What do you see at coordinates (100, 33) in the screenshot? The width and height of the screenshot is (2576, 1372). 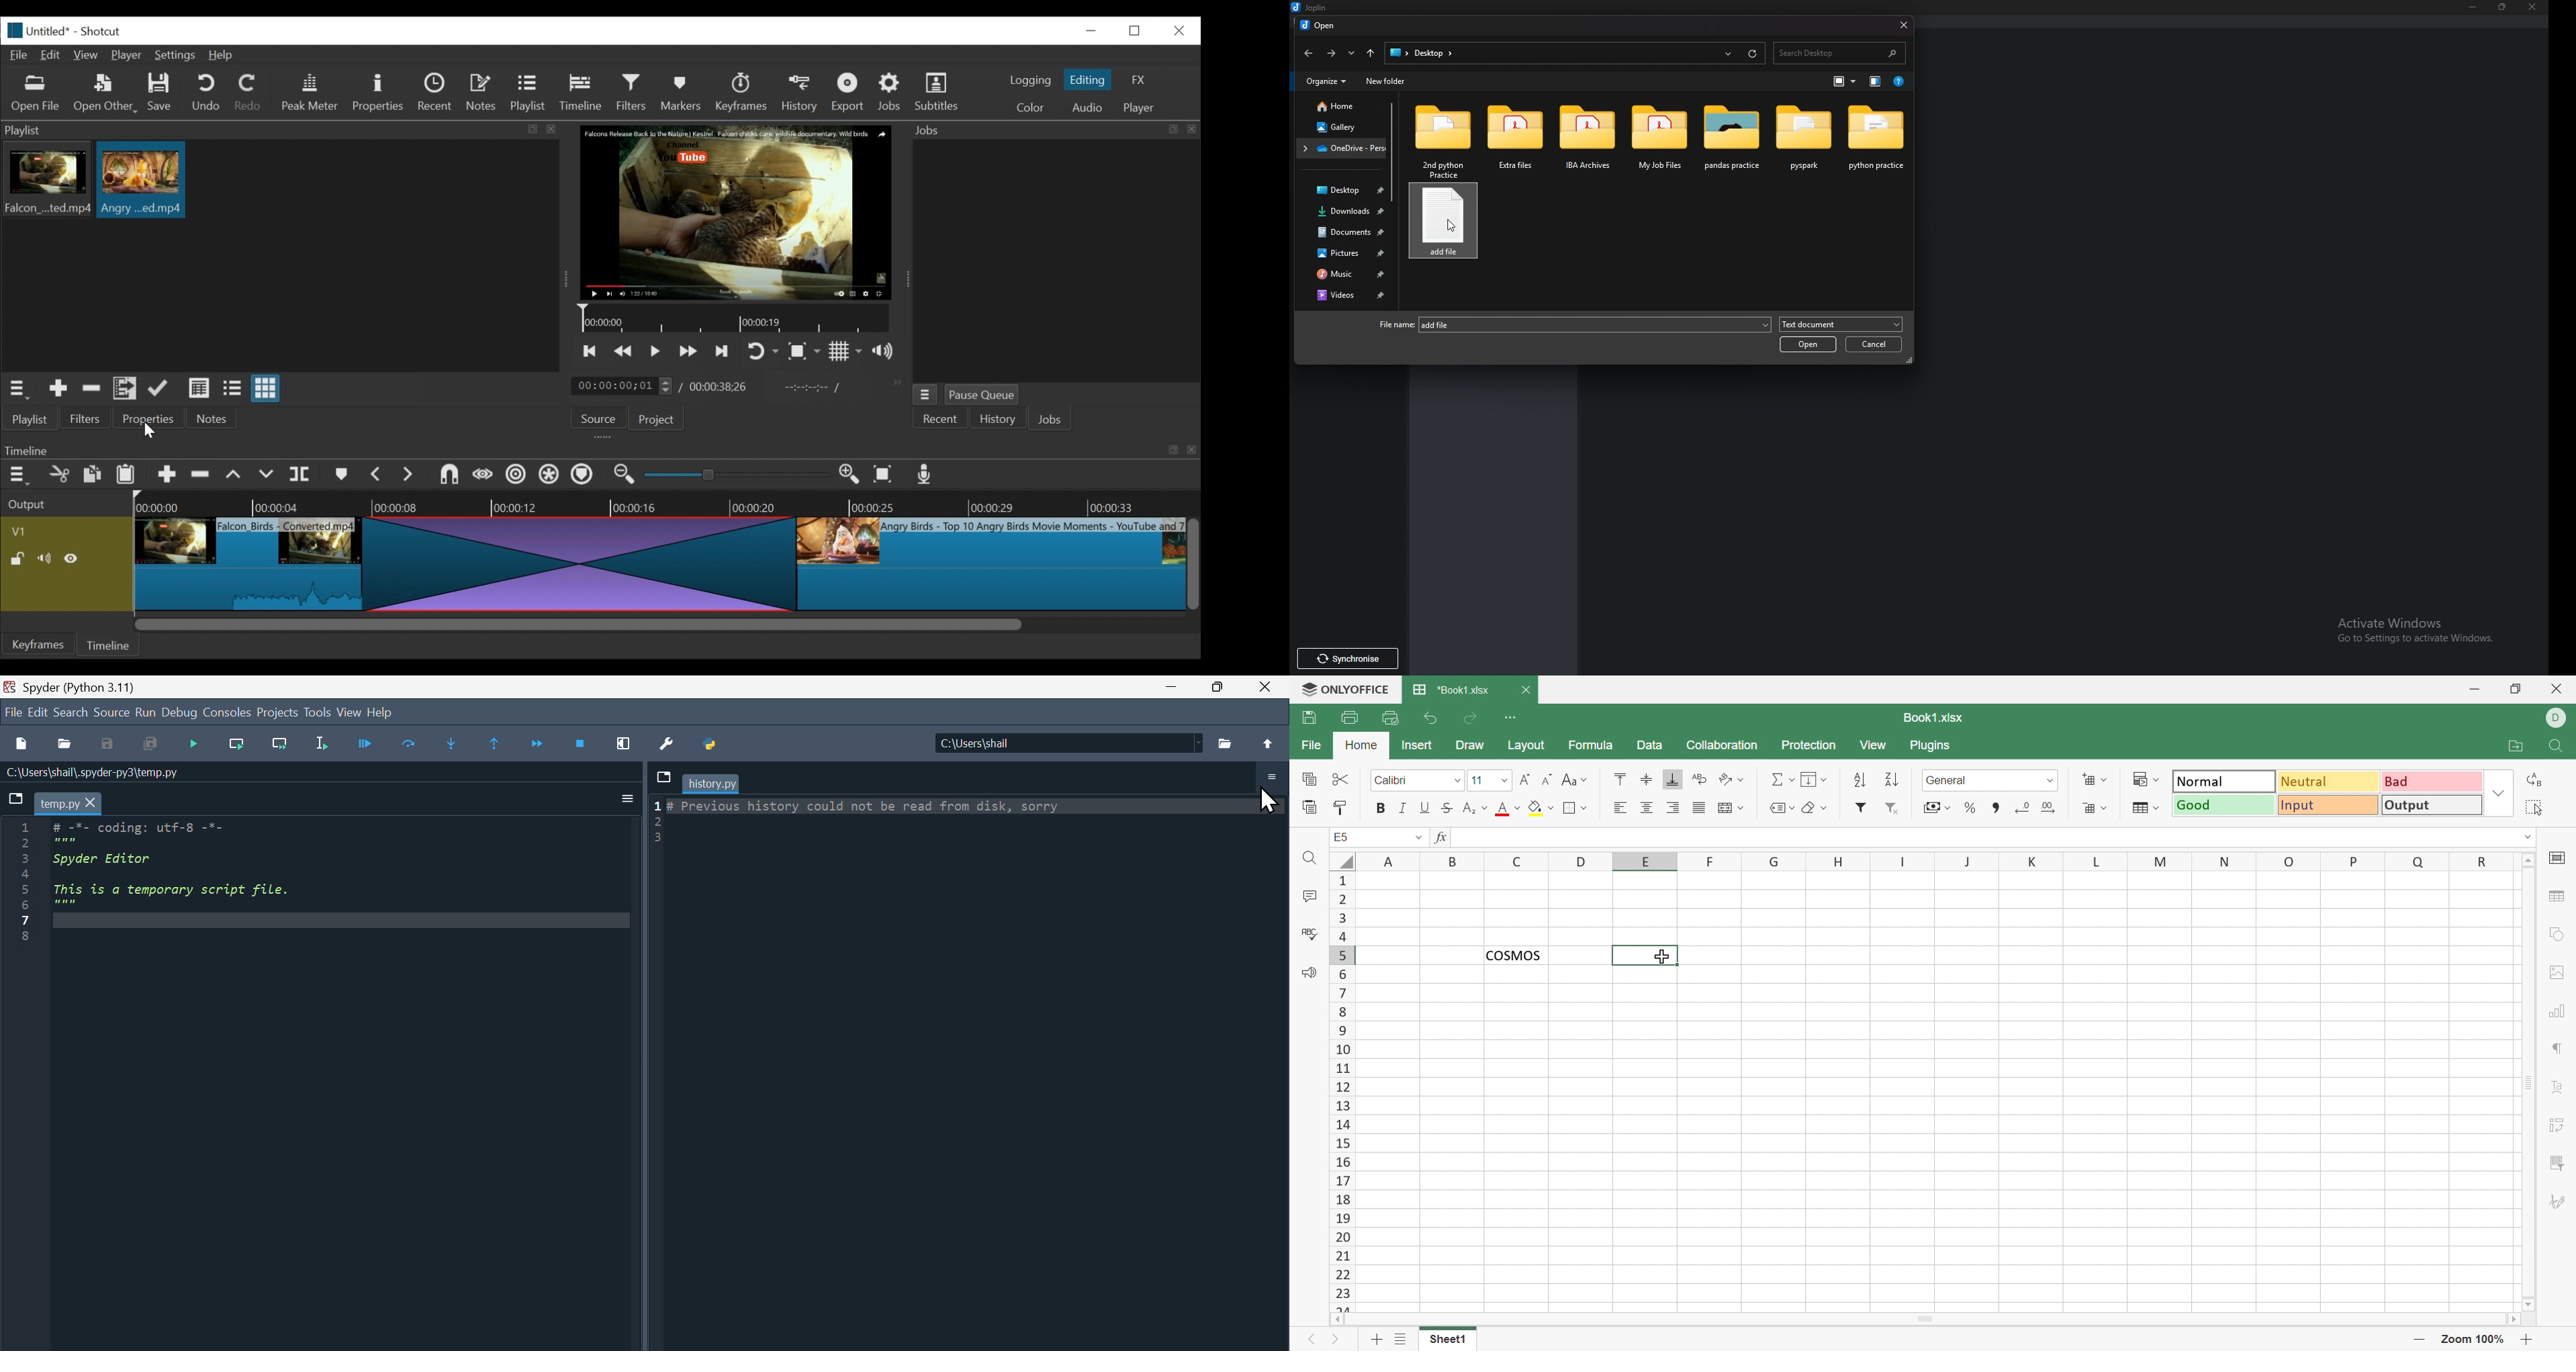 I see `Shotcut` at bounding box center [100, 33].